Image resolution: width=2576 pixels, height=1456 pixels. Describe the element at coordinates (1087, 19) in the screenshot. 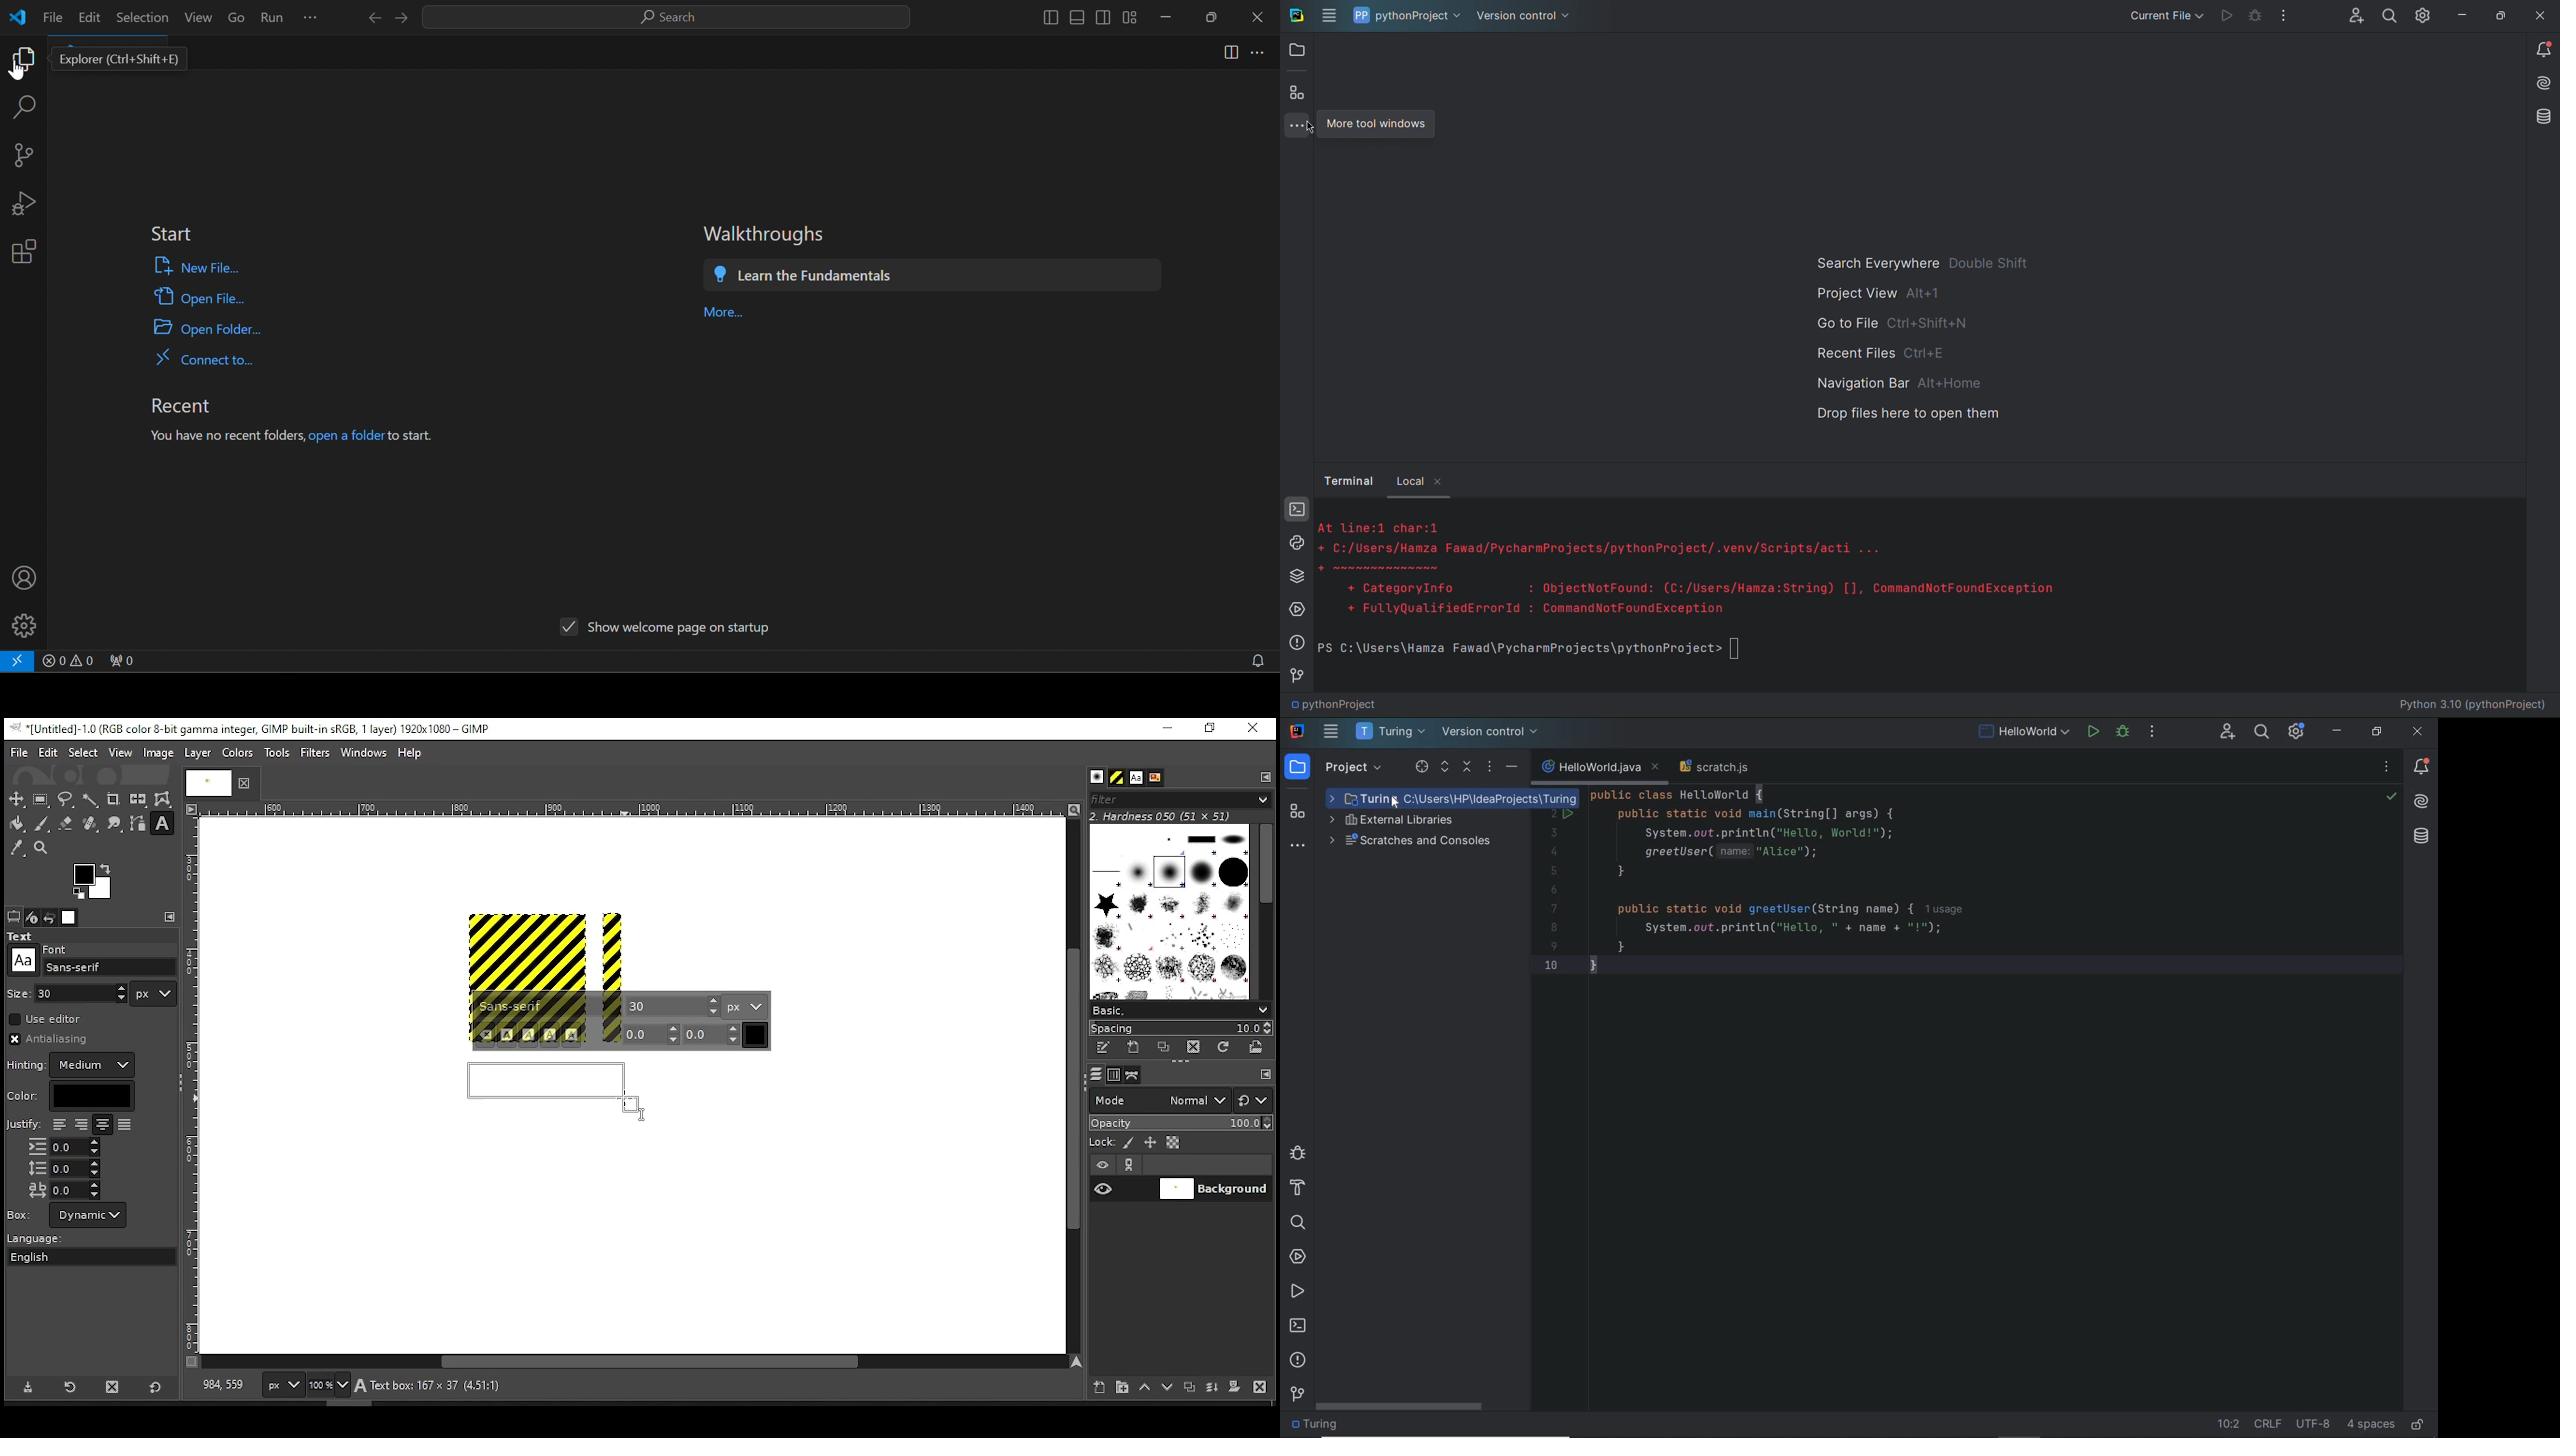

I see `shift` at that location.